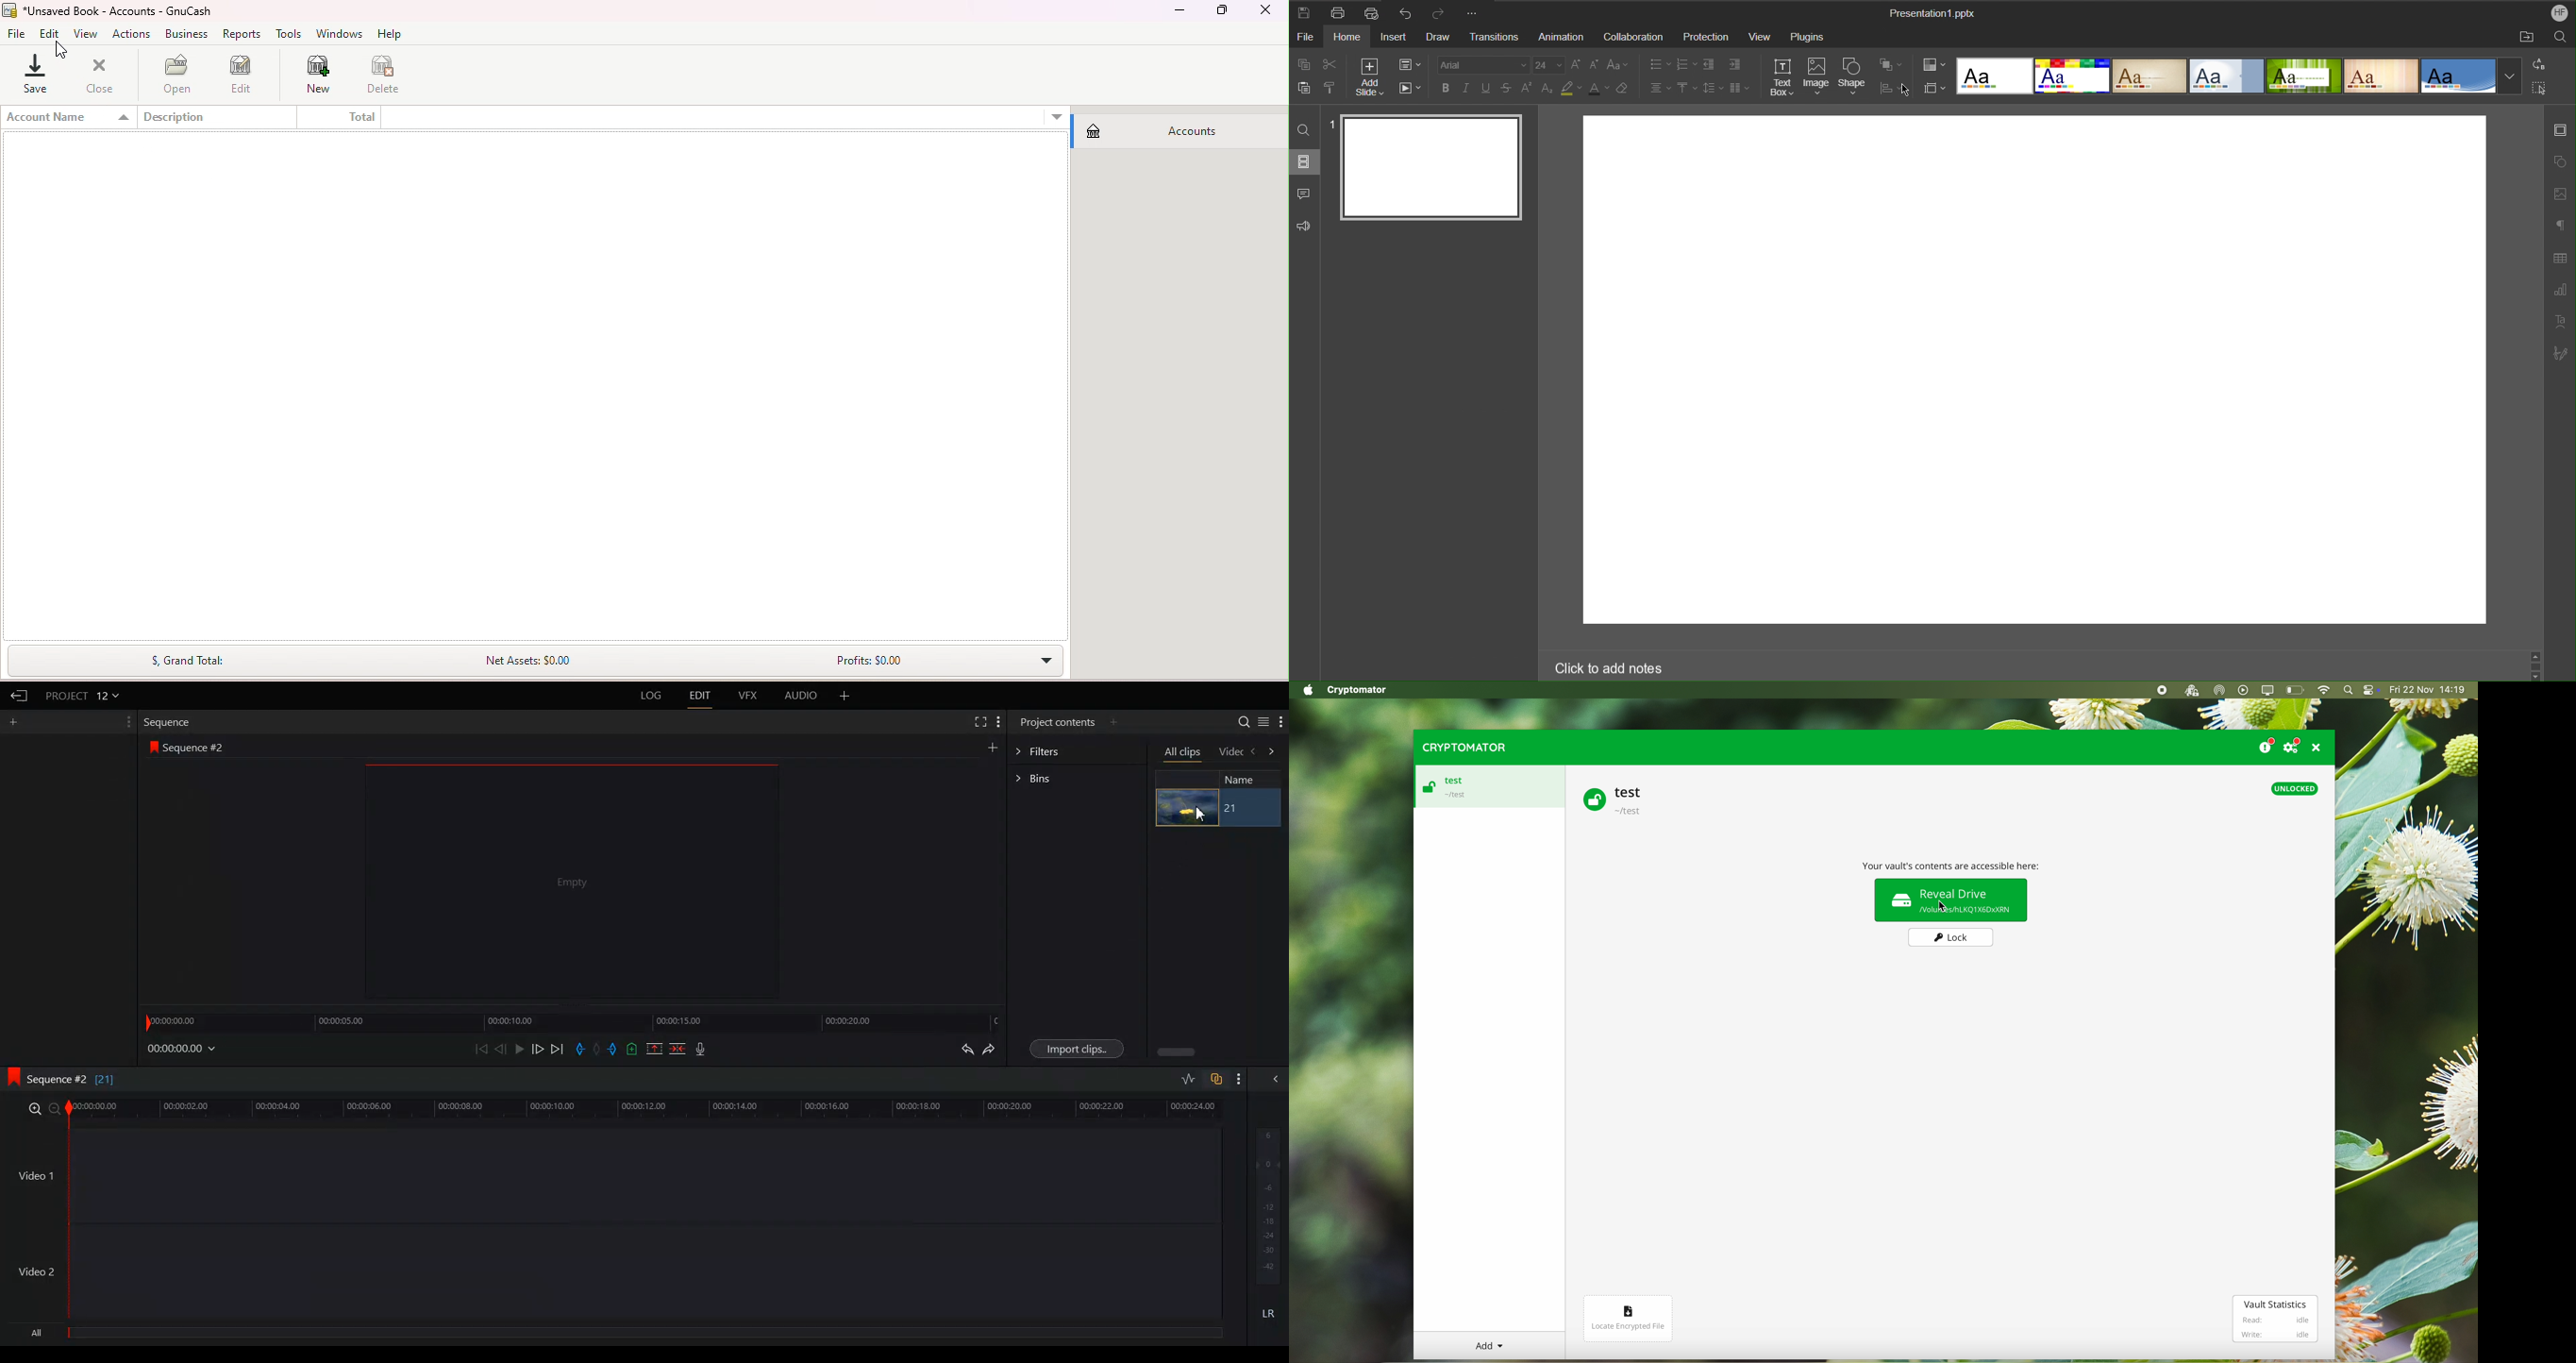 This screenshot has height=1372, width=2576. Describe the element at coordinates (2033, 370) in the screenshot. I see `Slide 1 blank space` at that location.